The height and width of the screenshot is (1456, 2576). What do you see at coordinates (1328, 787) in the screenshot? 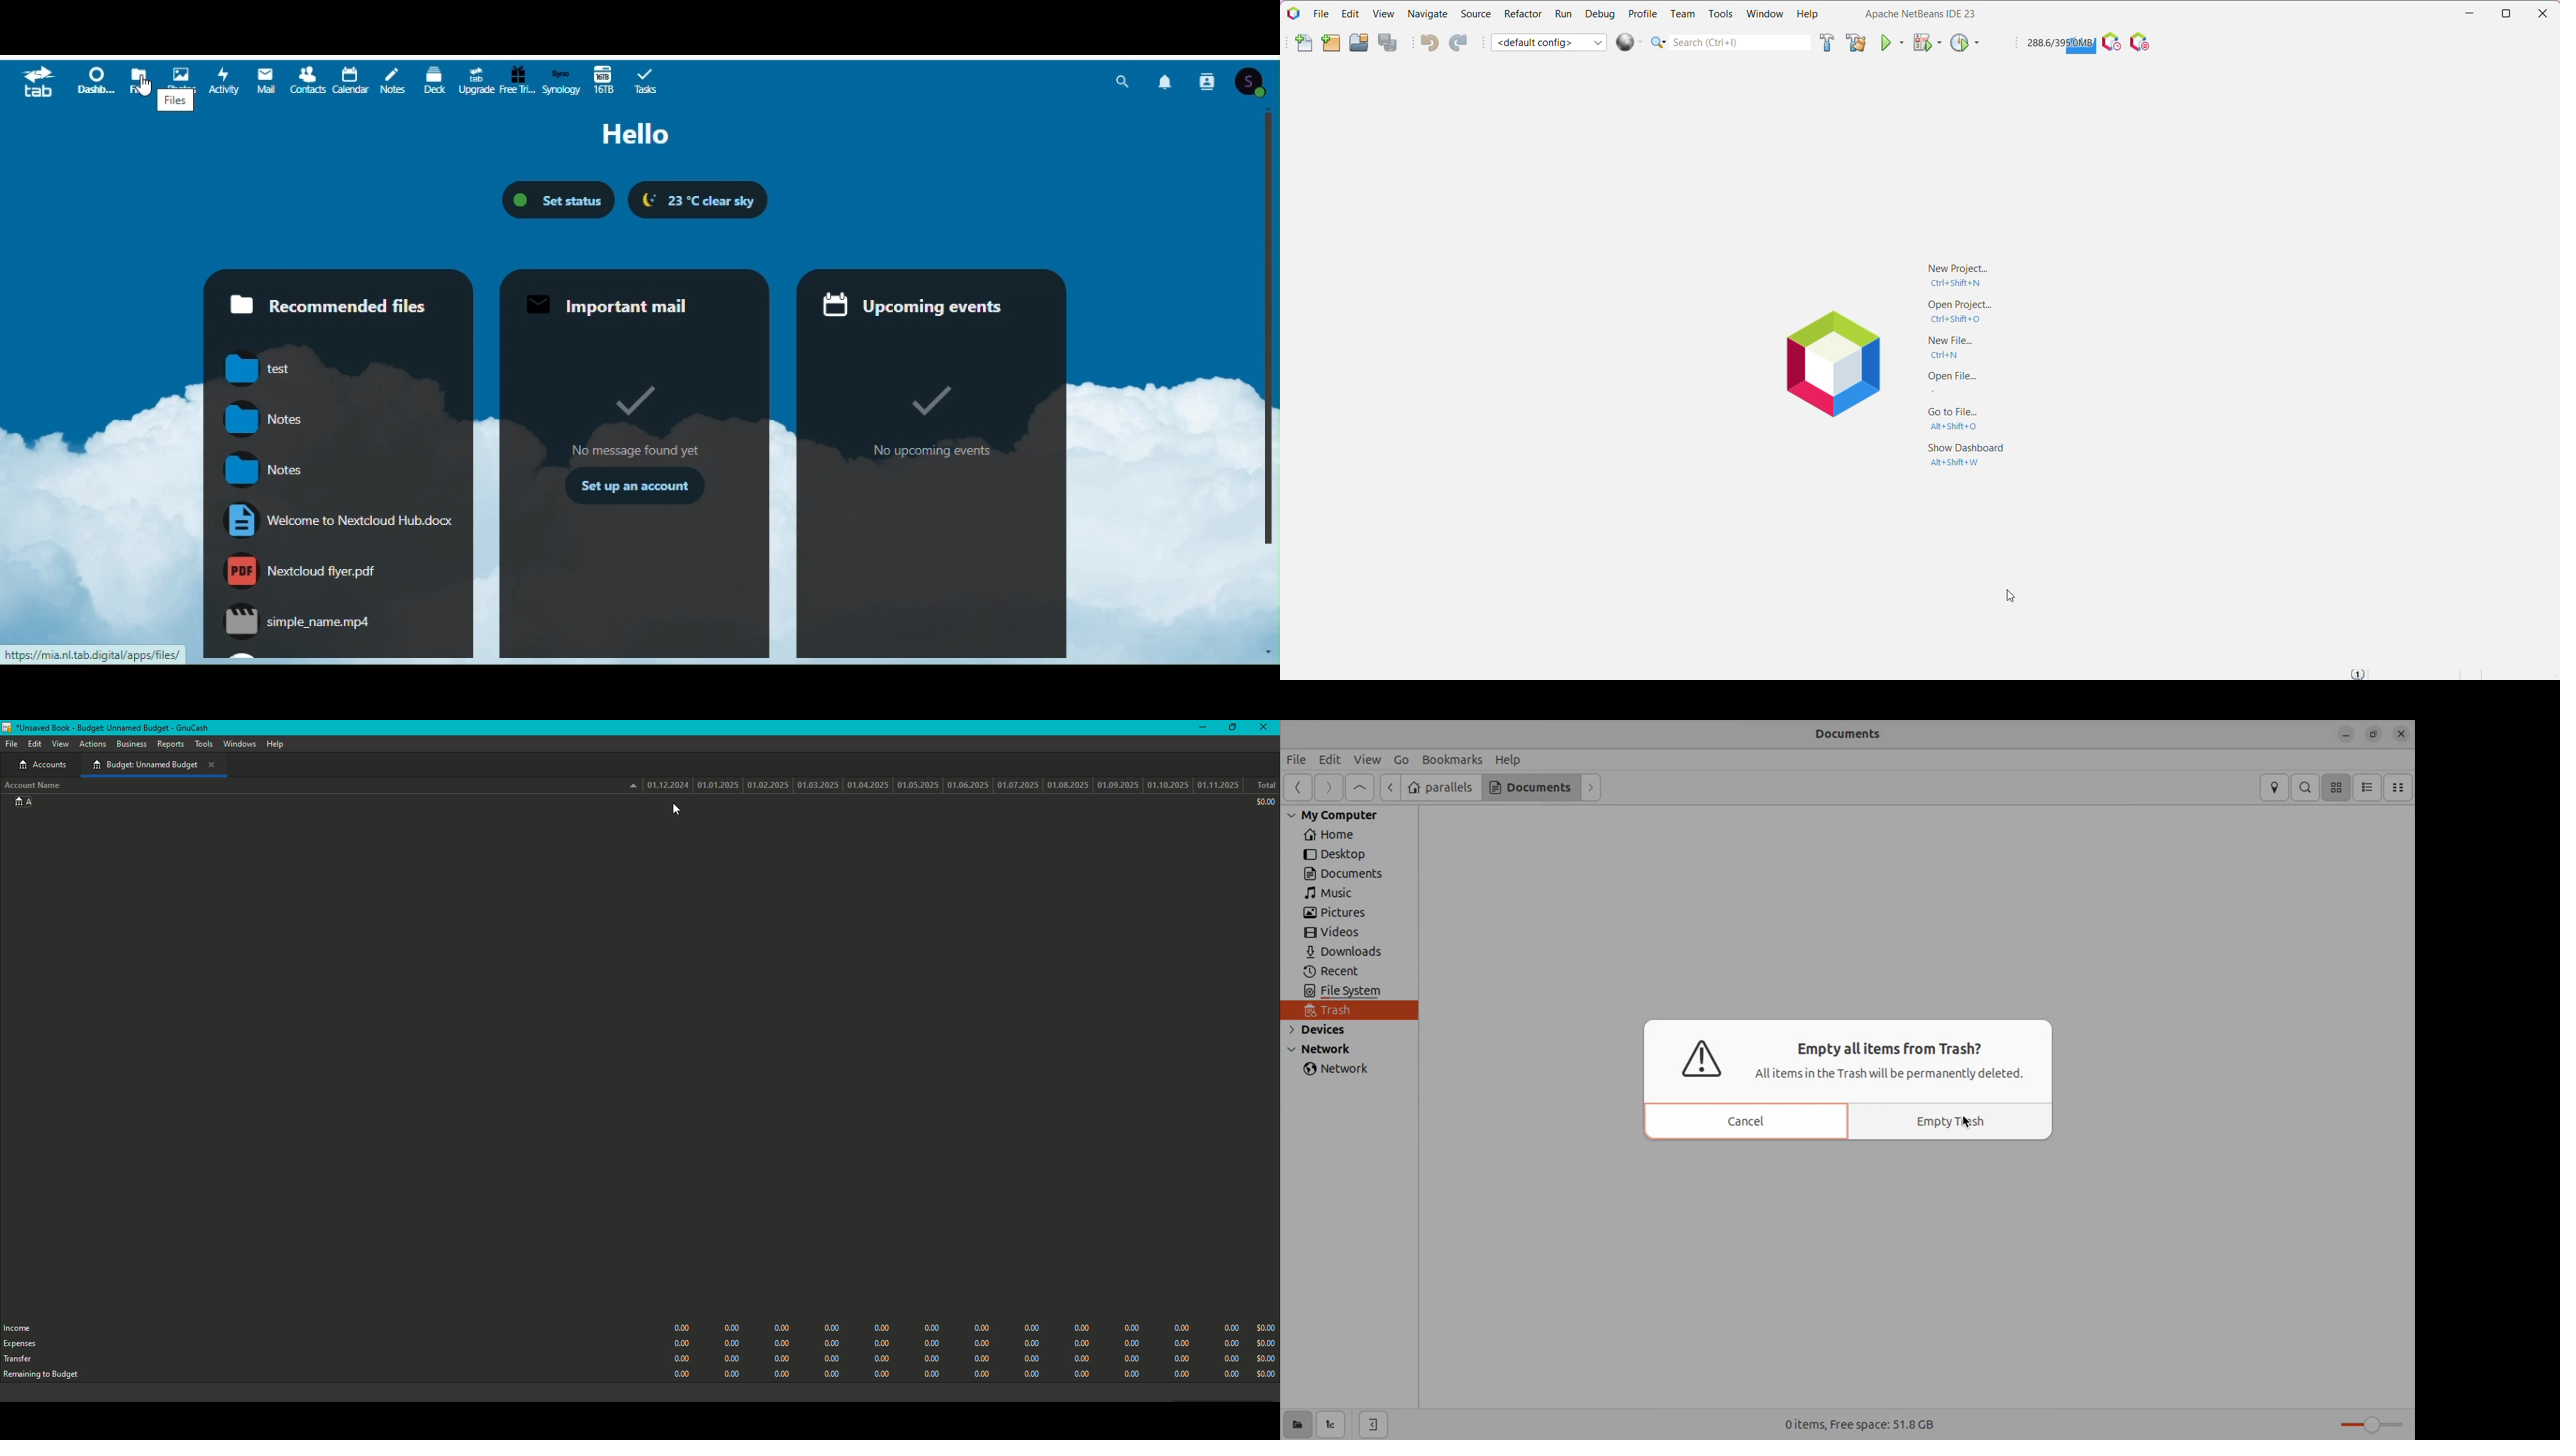
I see `Forward` at bounding box center [1328, 787].